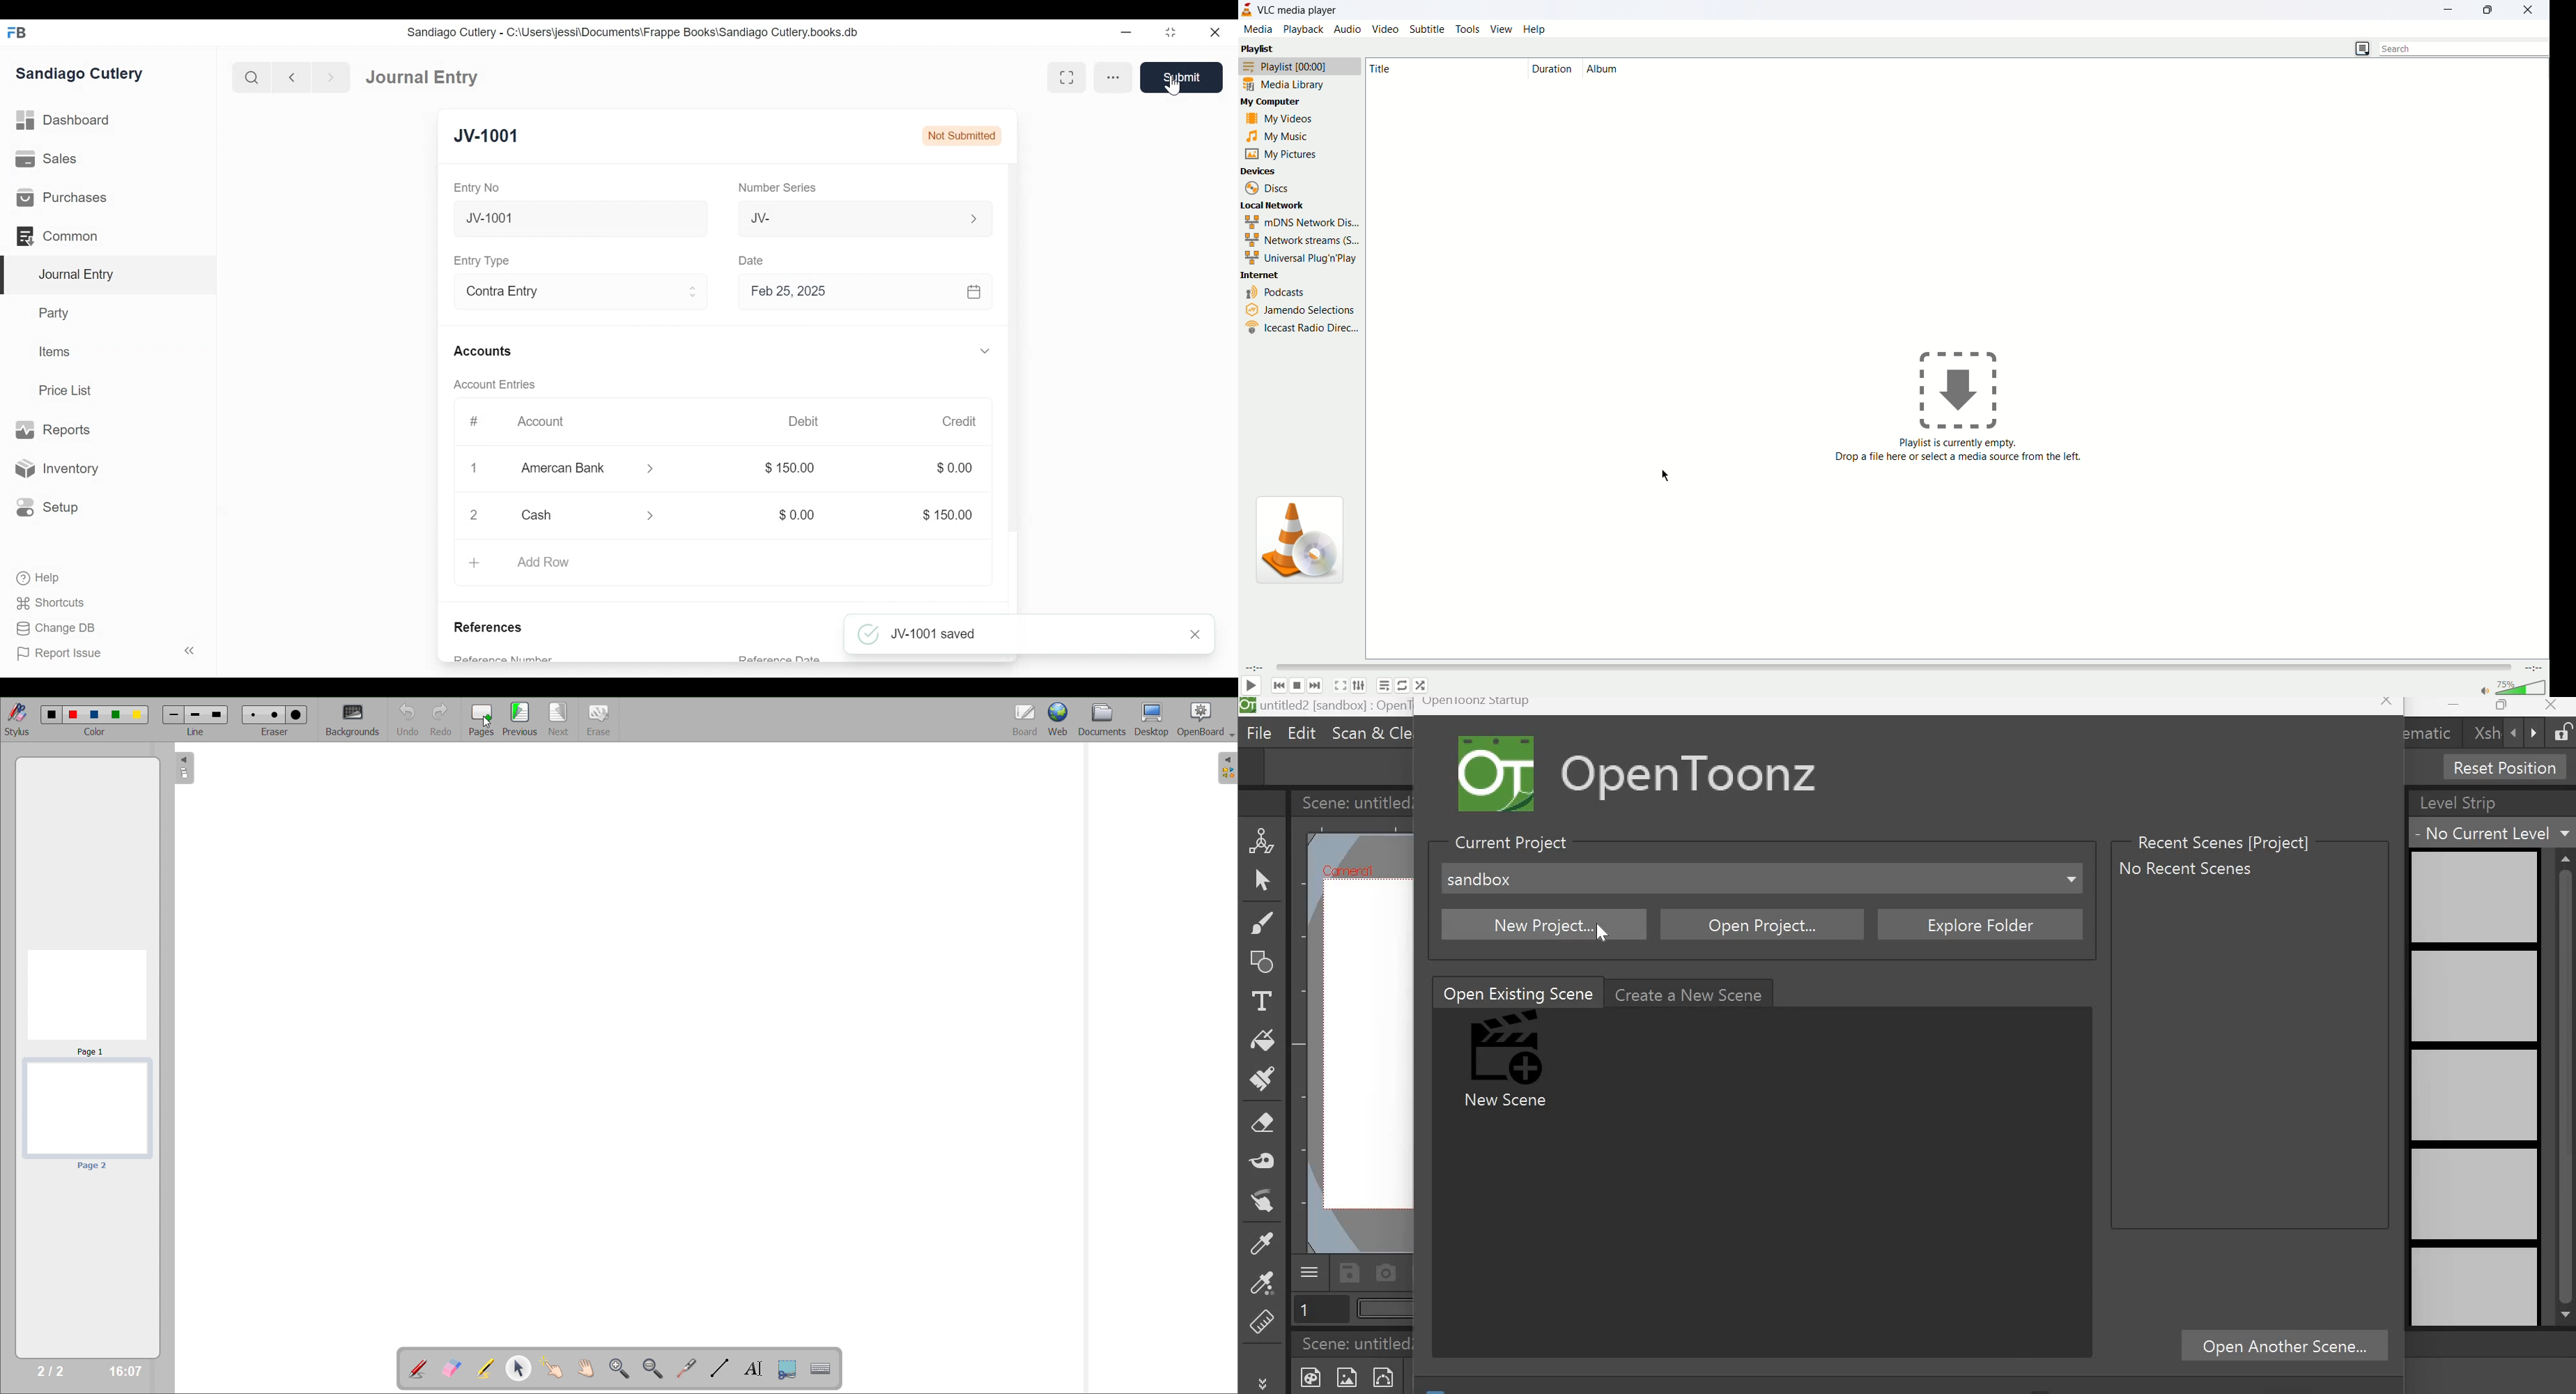 The width and height of the screenshot is (2576, 1400). What do you see at coordinates (2490, 835) in the screenshot?
I see `No current level` at bounding box center [2490, 835].